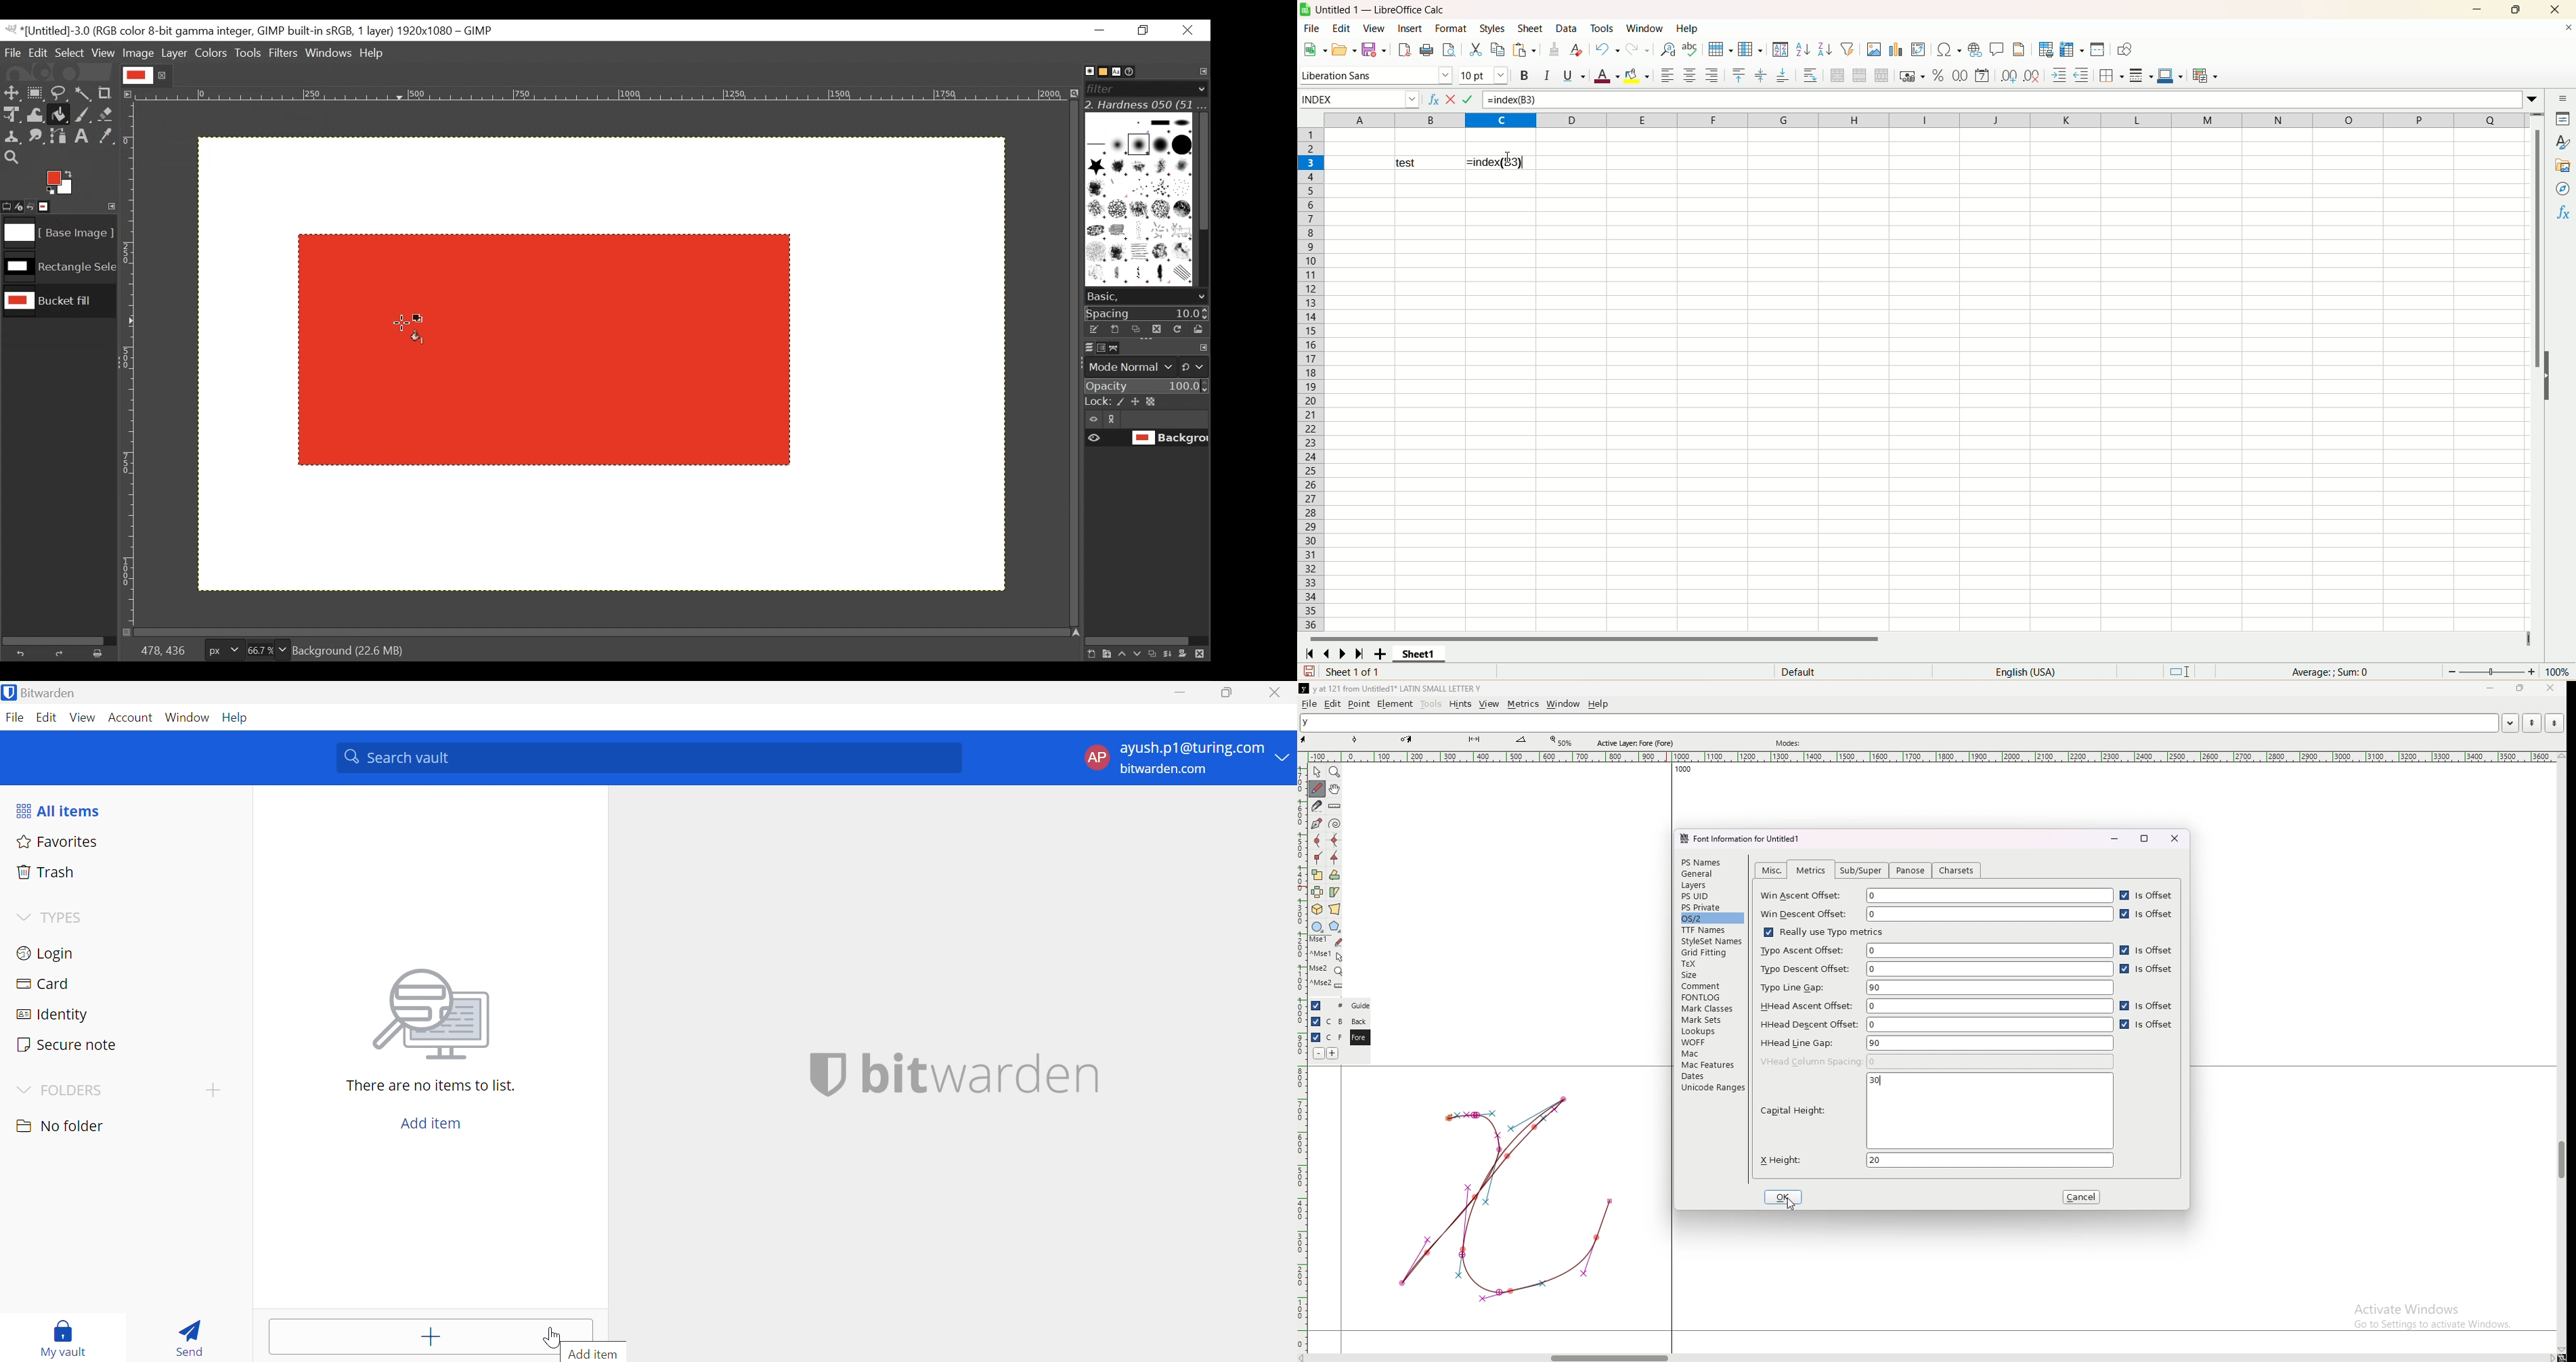 This screenshot has height=1372, width=2576. Describe the element at coordinates (547, 348) in the screenshot. I see `Image` at that location.